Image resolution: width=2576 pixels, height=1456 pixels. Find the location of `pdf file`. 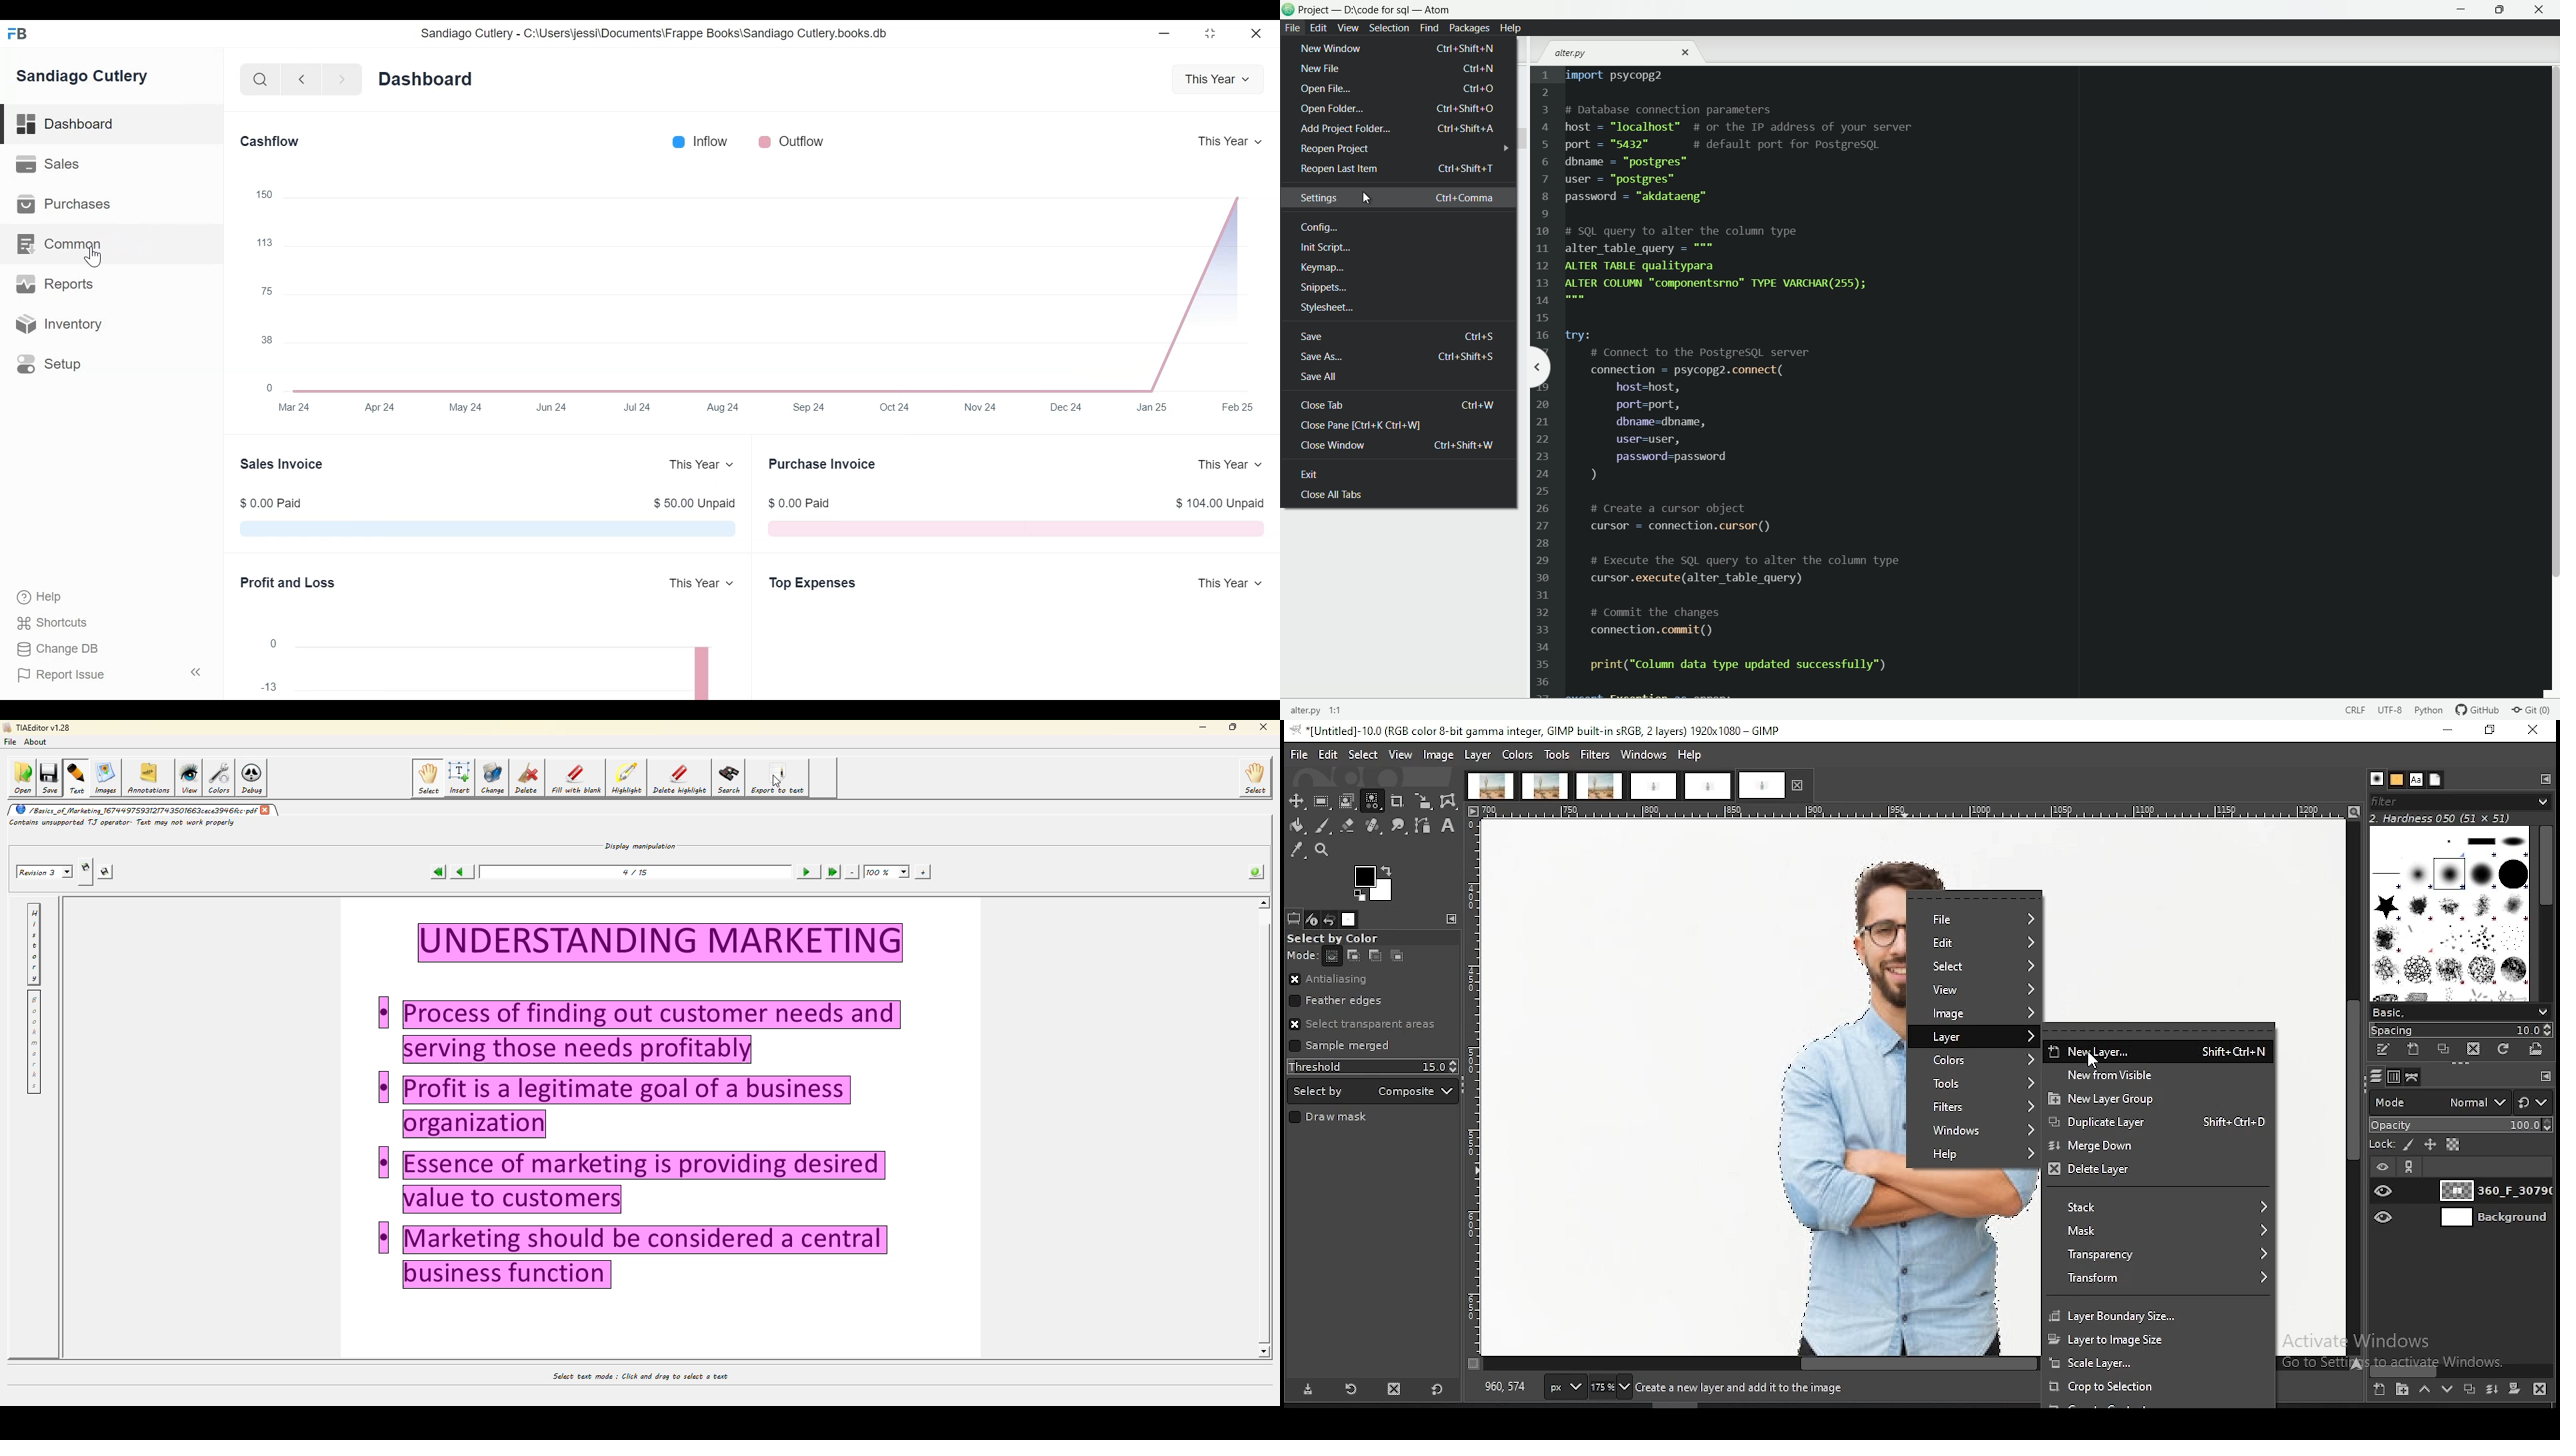

pdf file is located at coordinates (137, 809).